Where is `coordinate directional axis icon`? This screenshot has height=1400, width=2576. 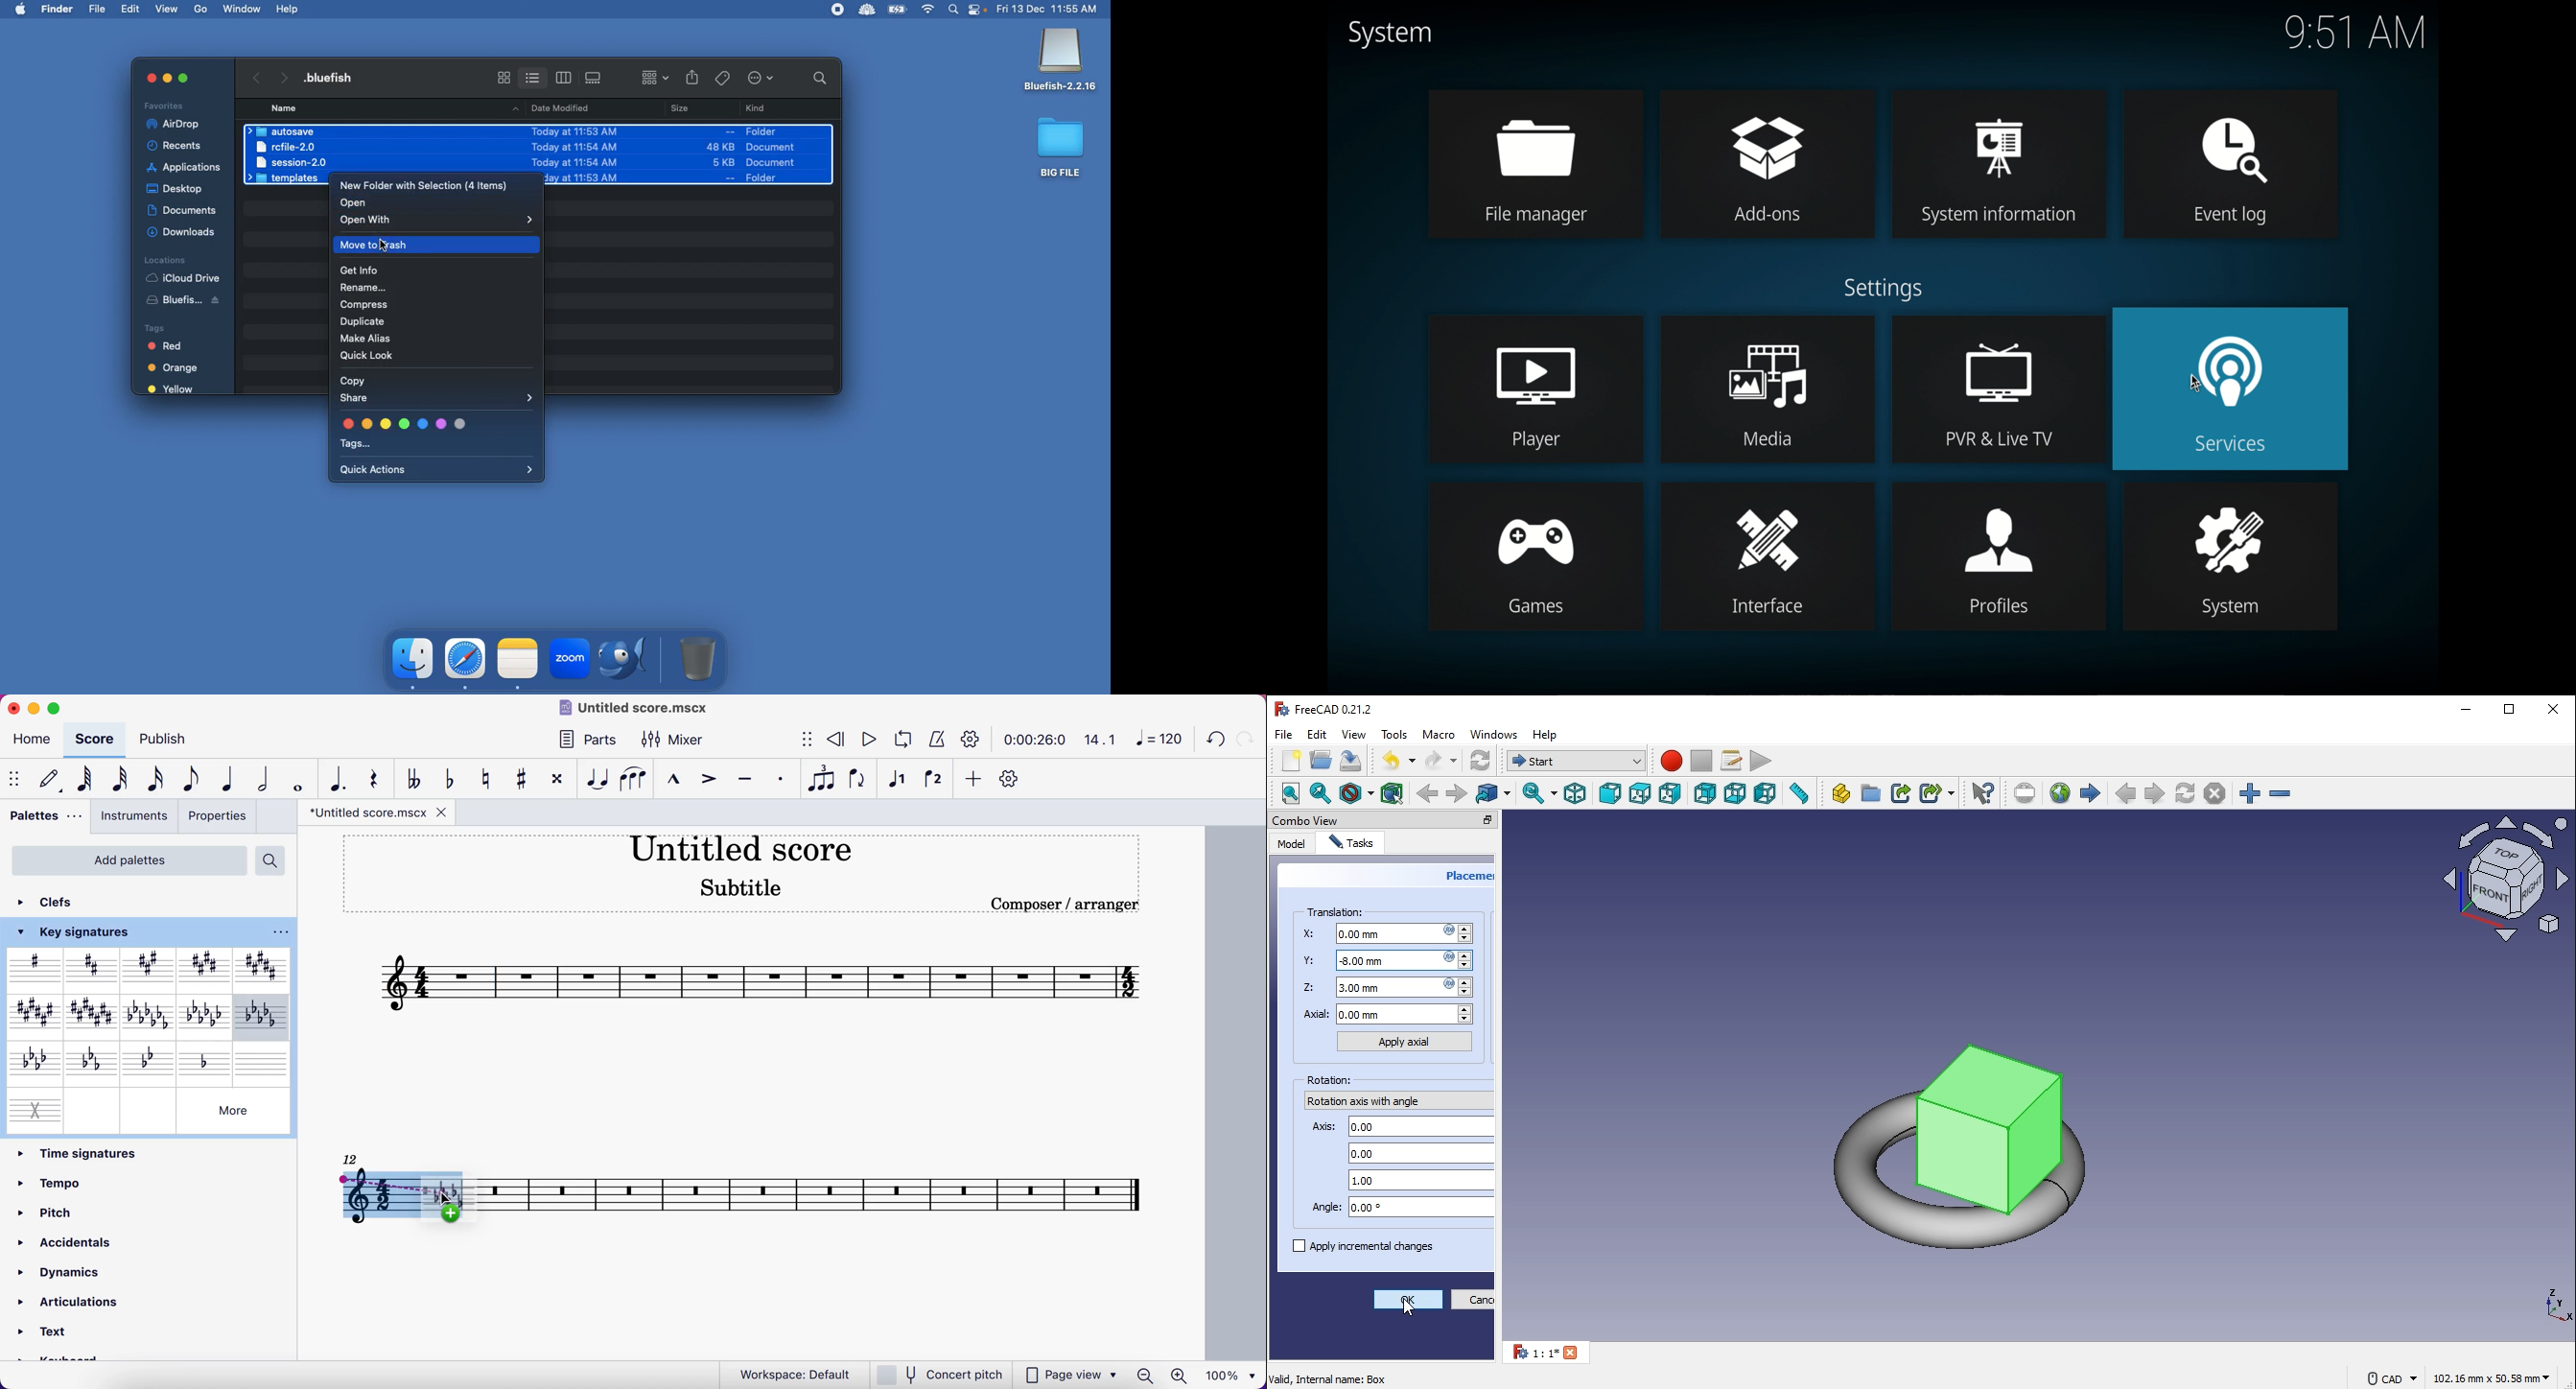 coordinate directional axis icon is located at coordinates (2561, 1307).